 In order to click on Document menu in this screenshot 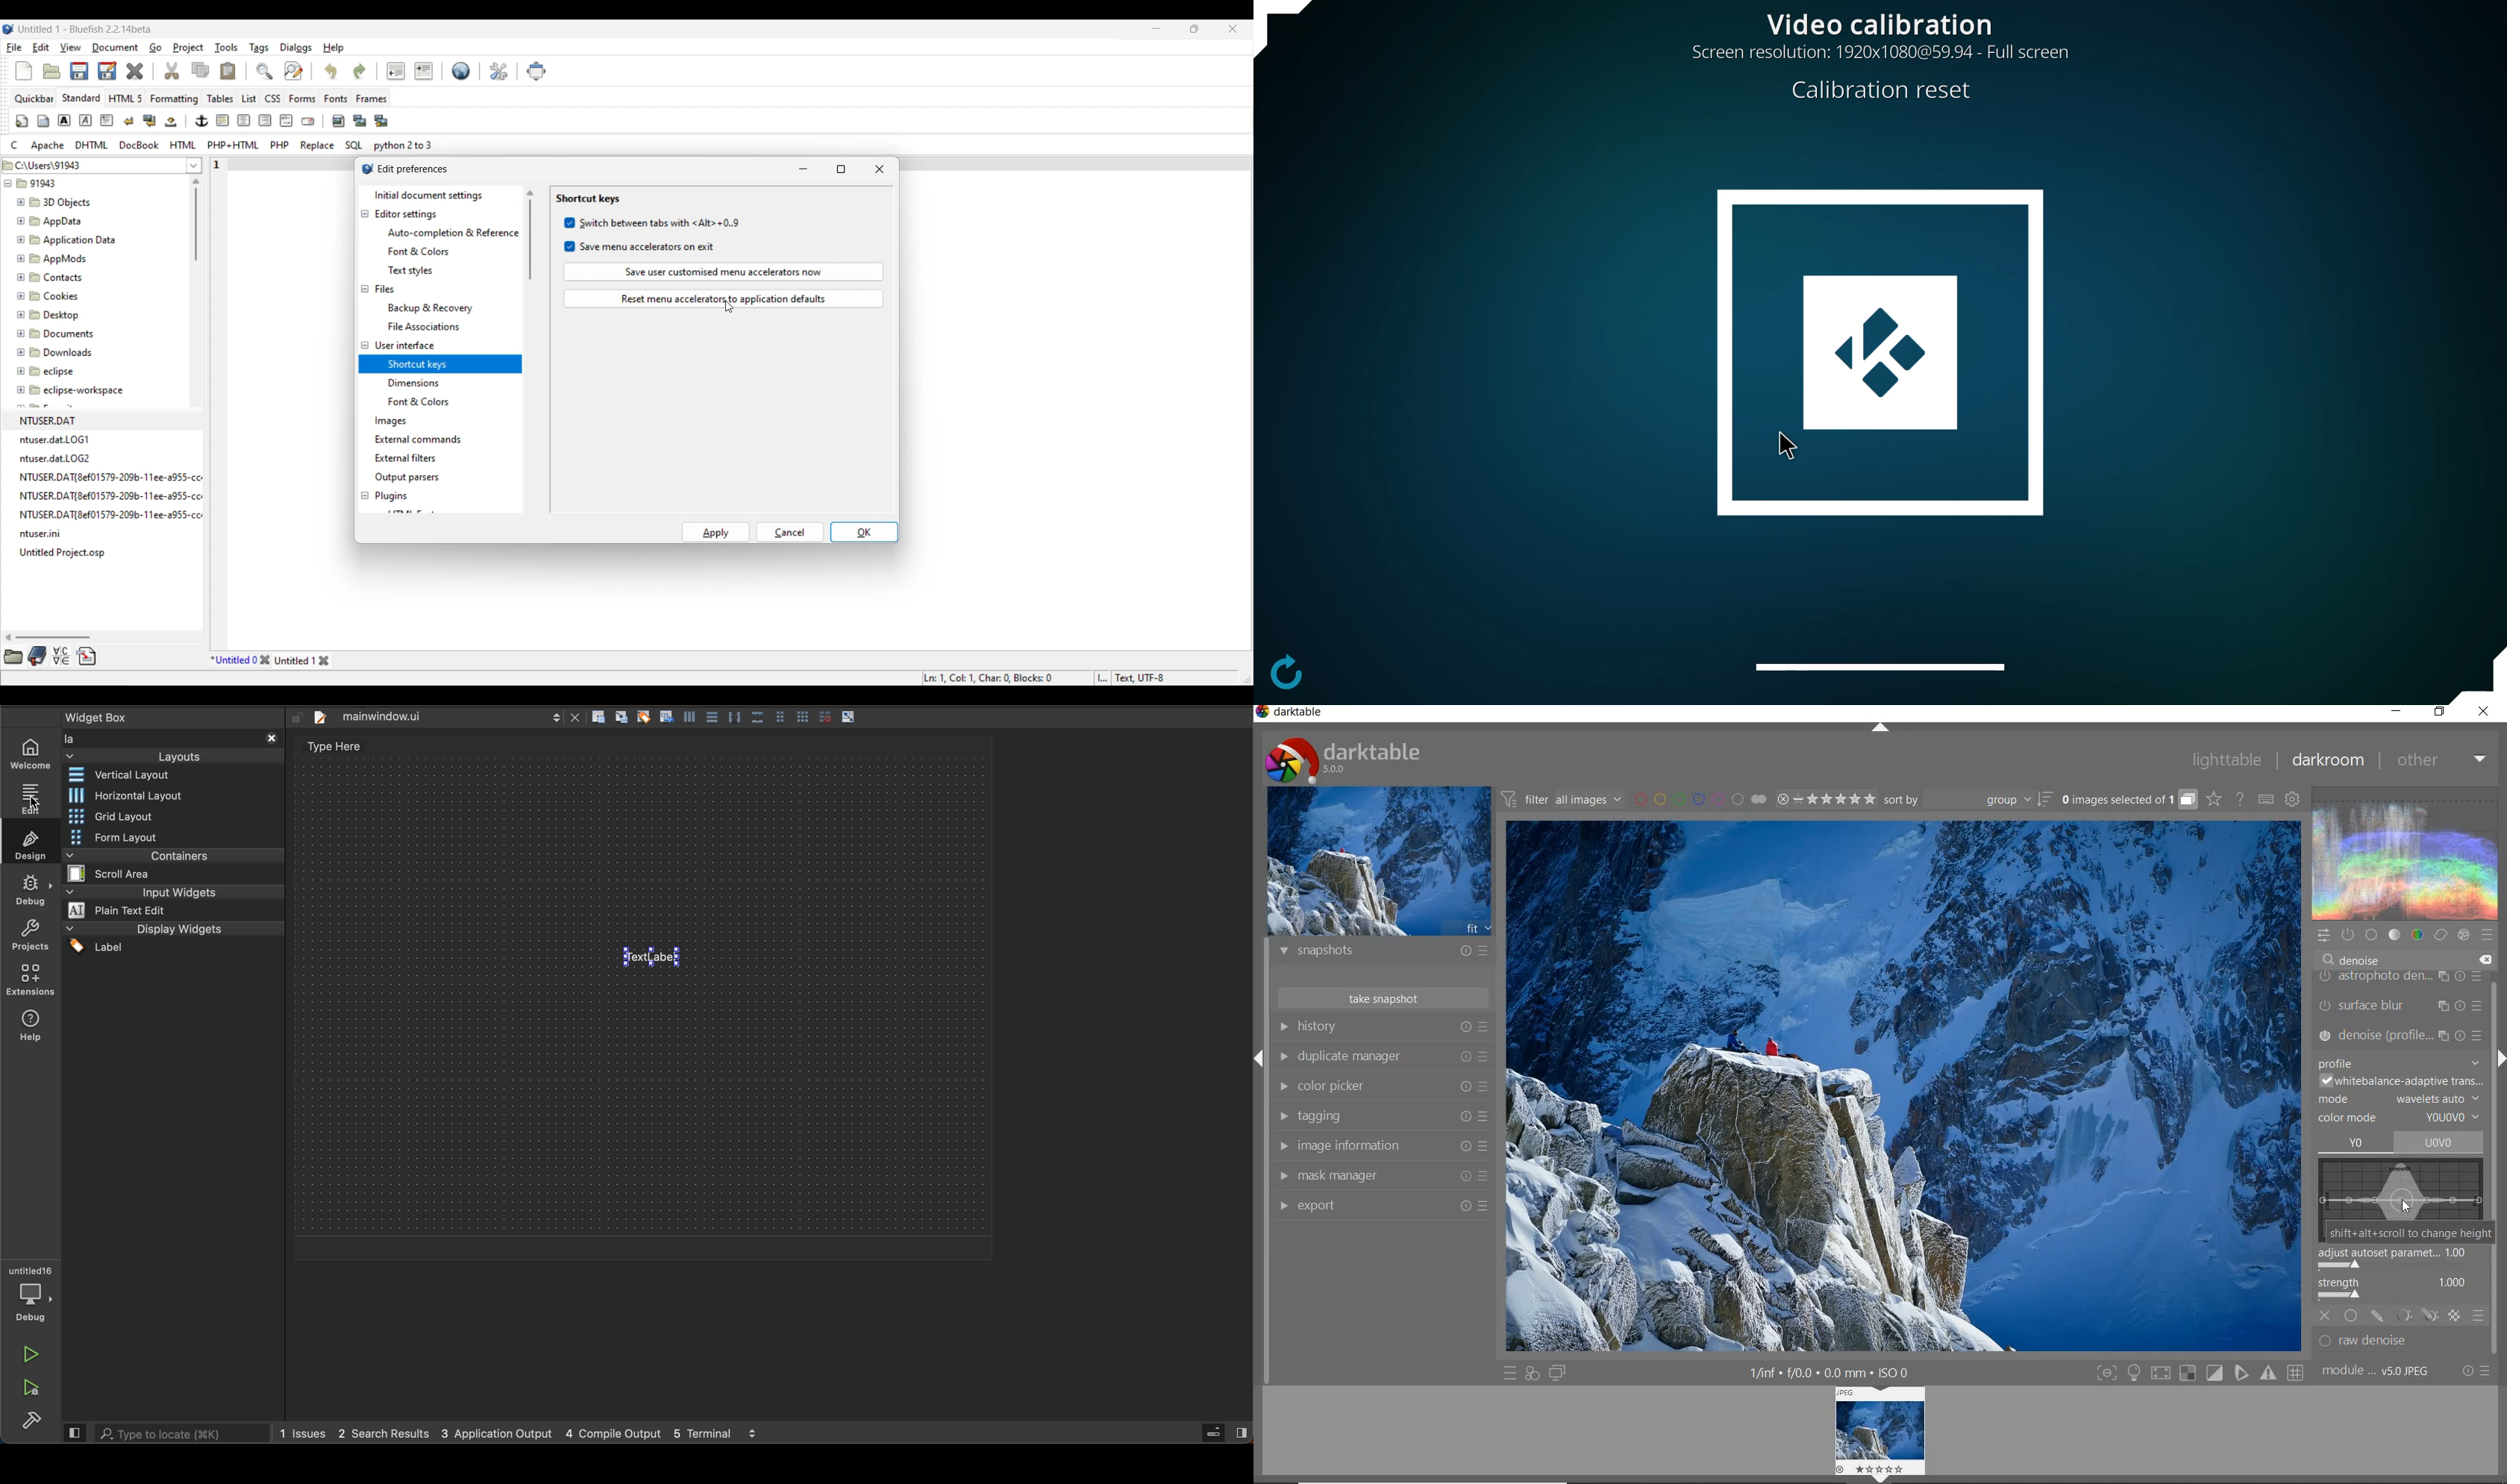, I will do `click(116, 48)`.